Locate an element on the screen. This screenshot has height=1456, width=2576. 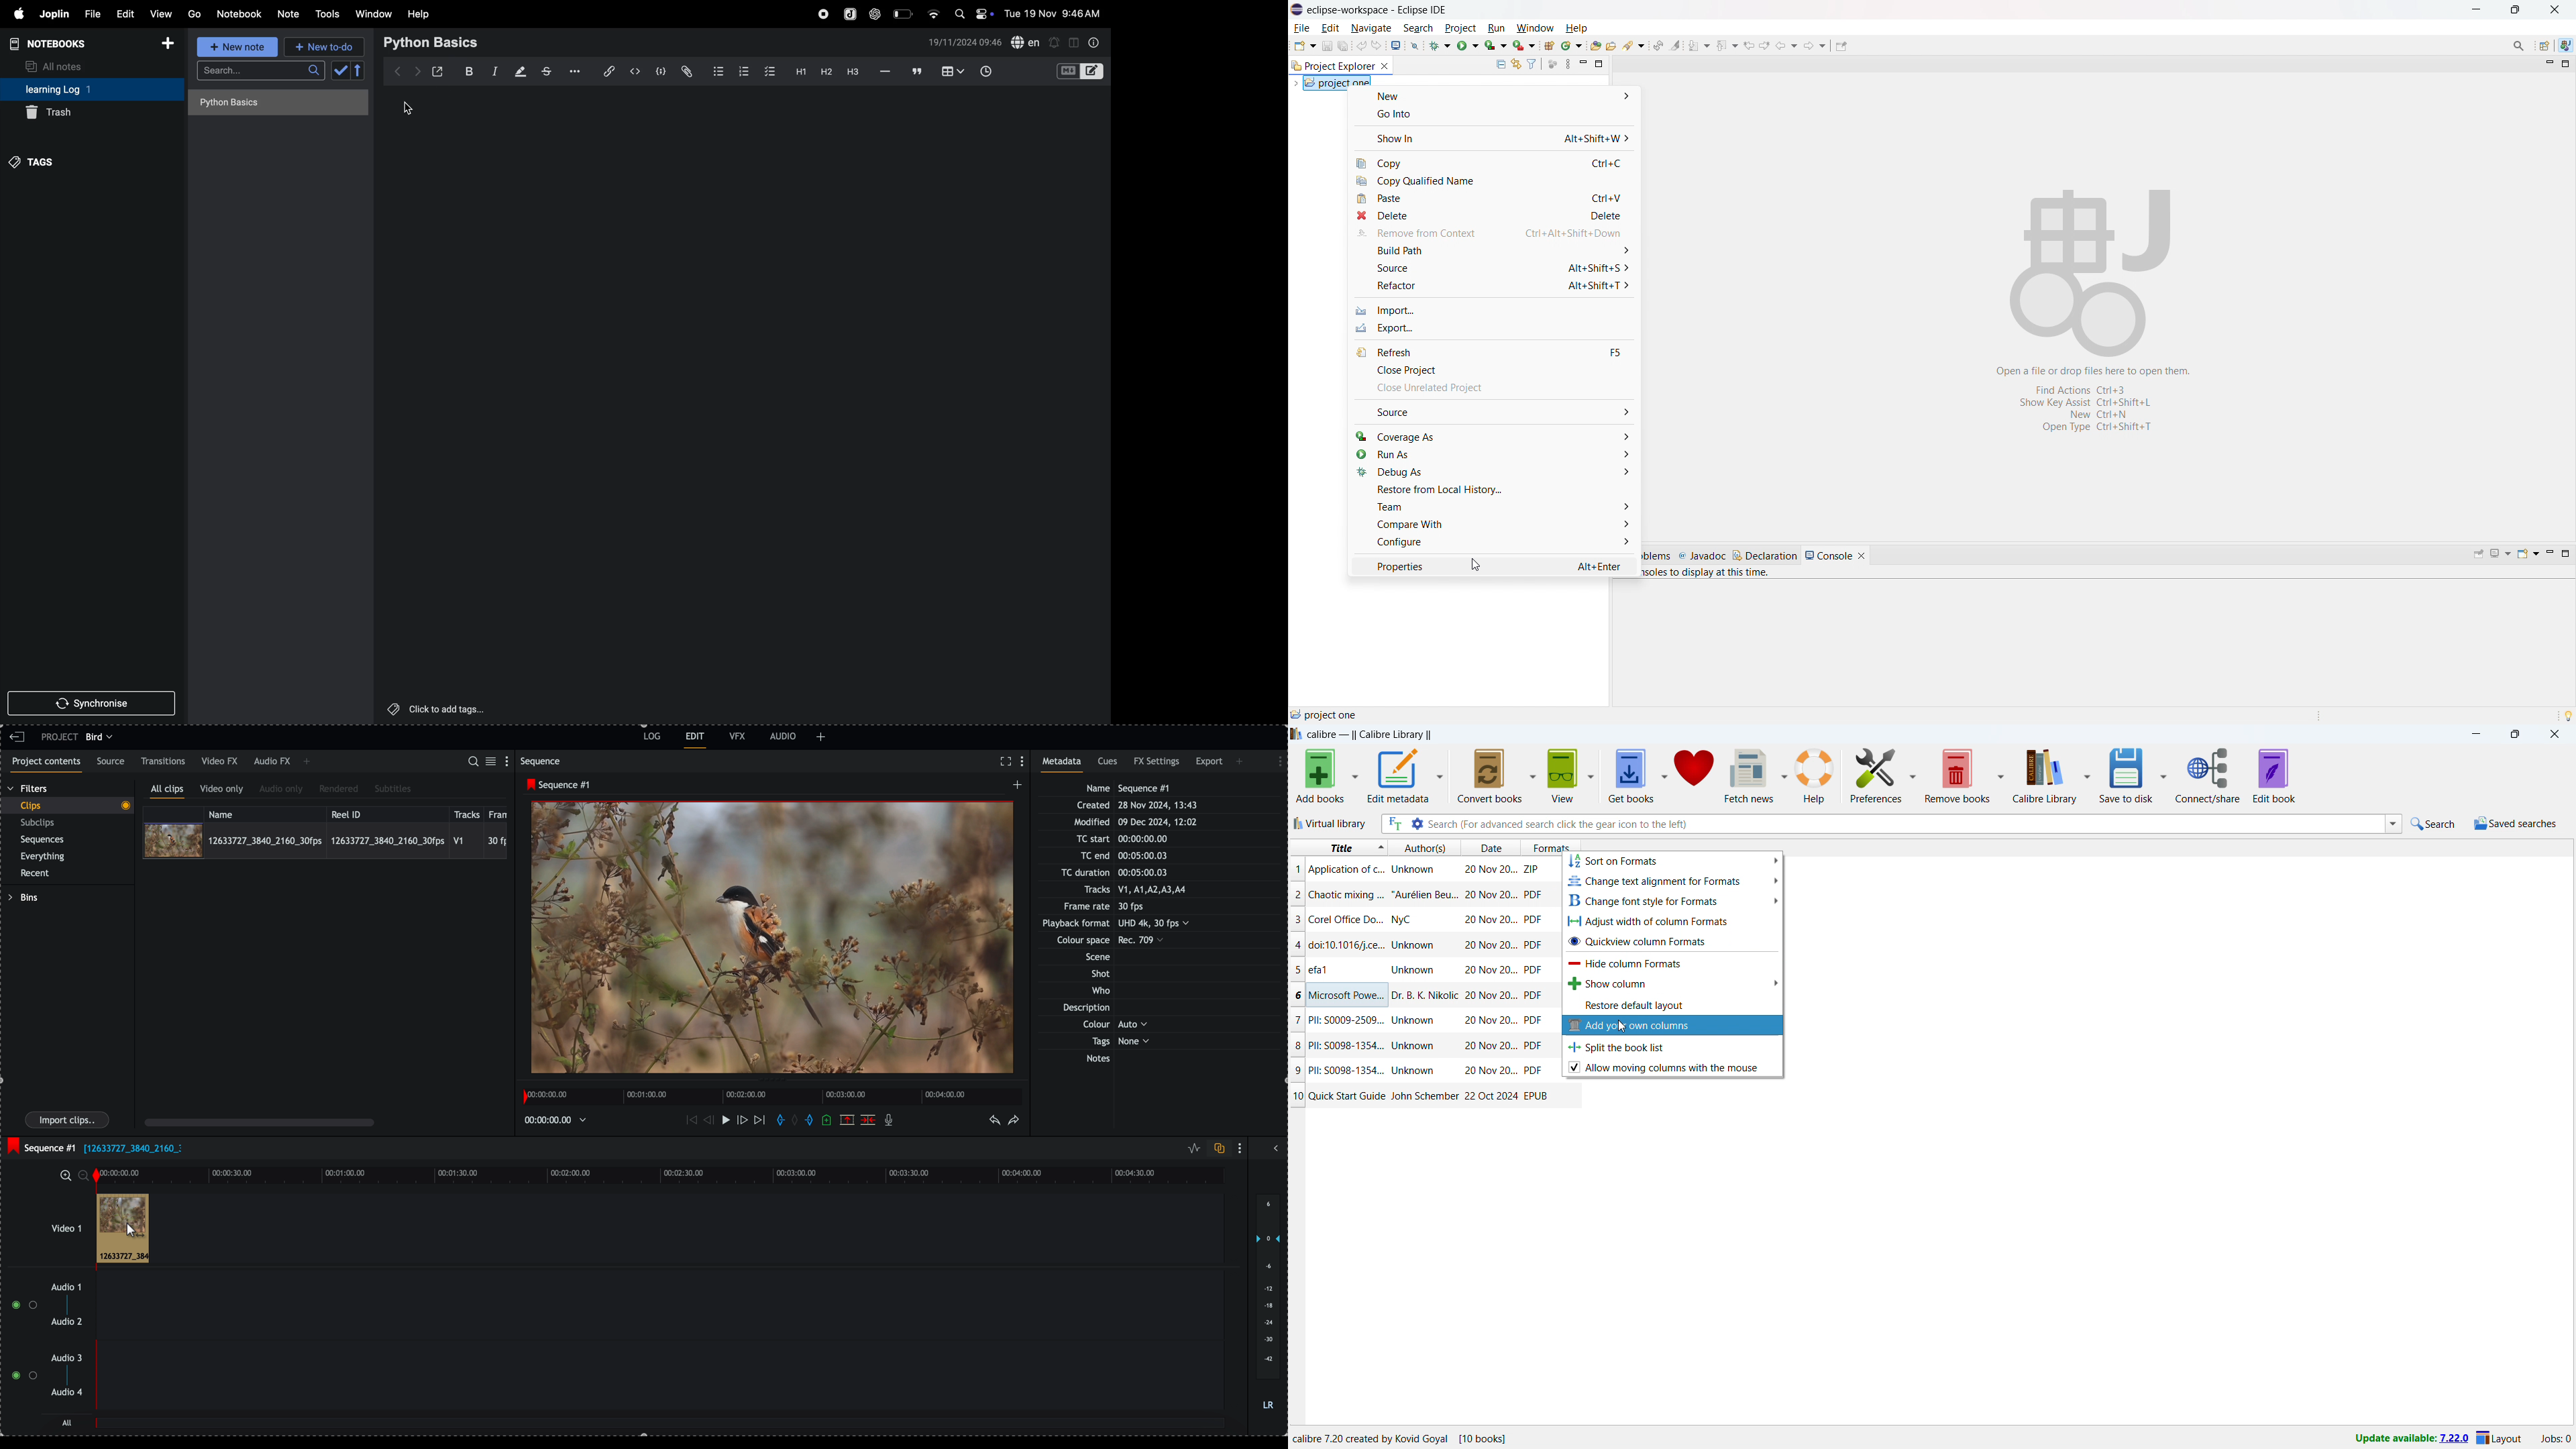
recored voice-over is located at coordinates (890, 1121).